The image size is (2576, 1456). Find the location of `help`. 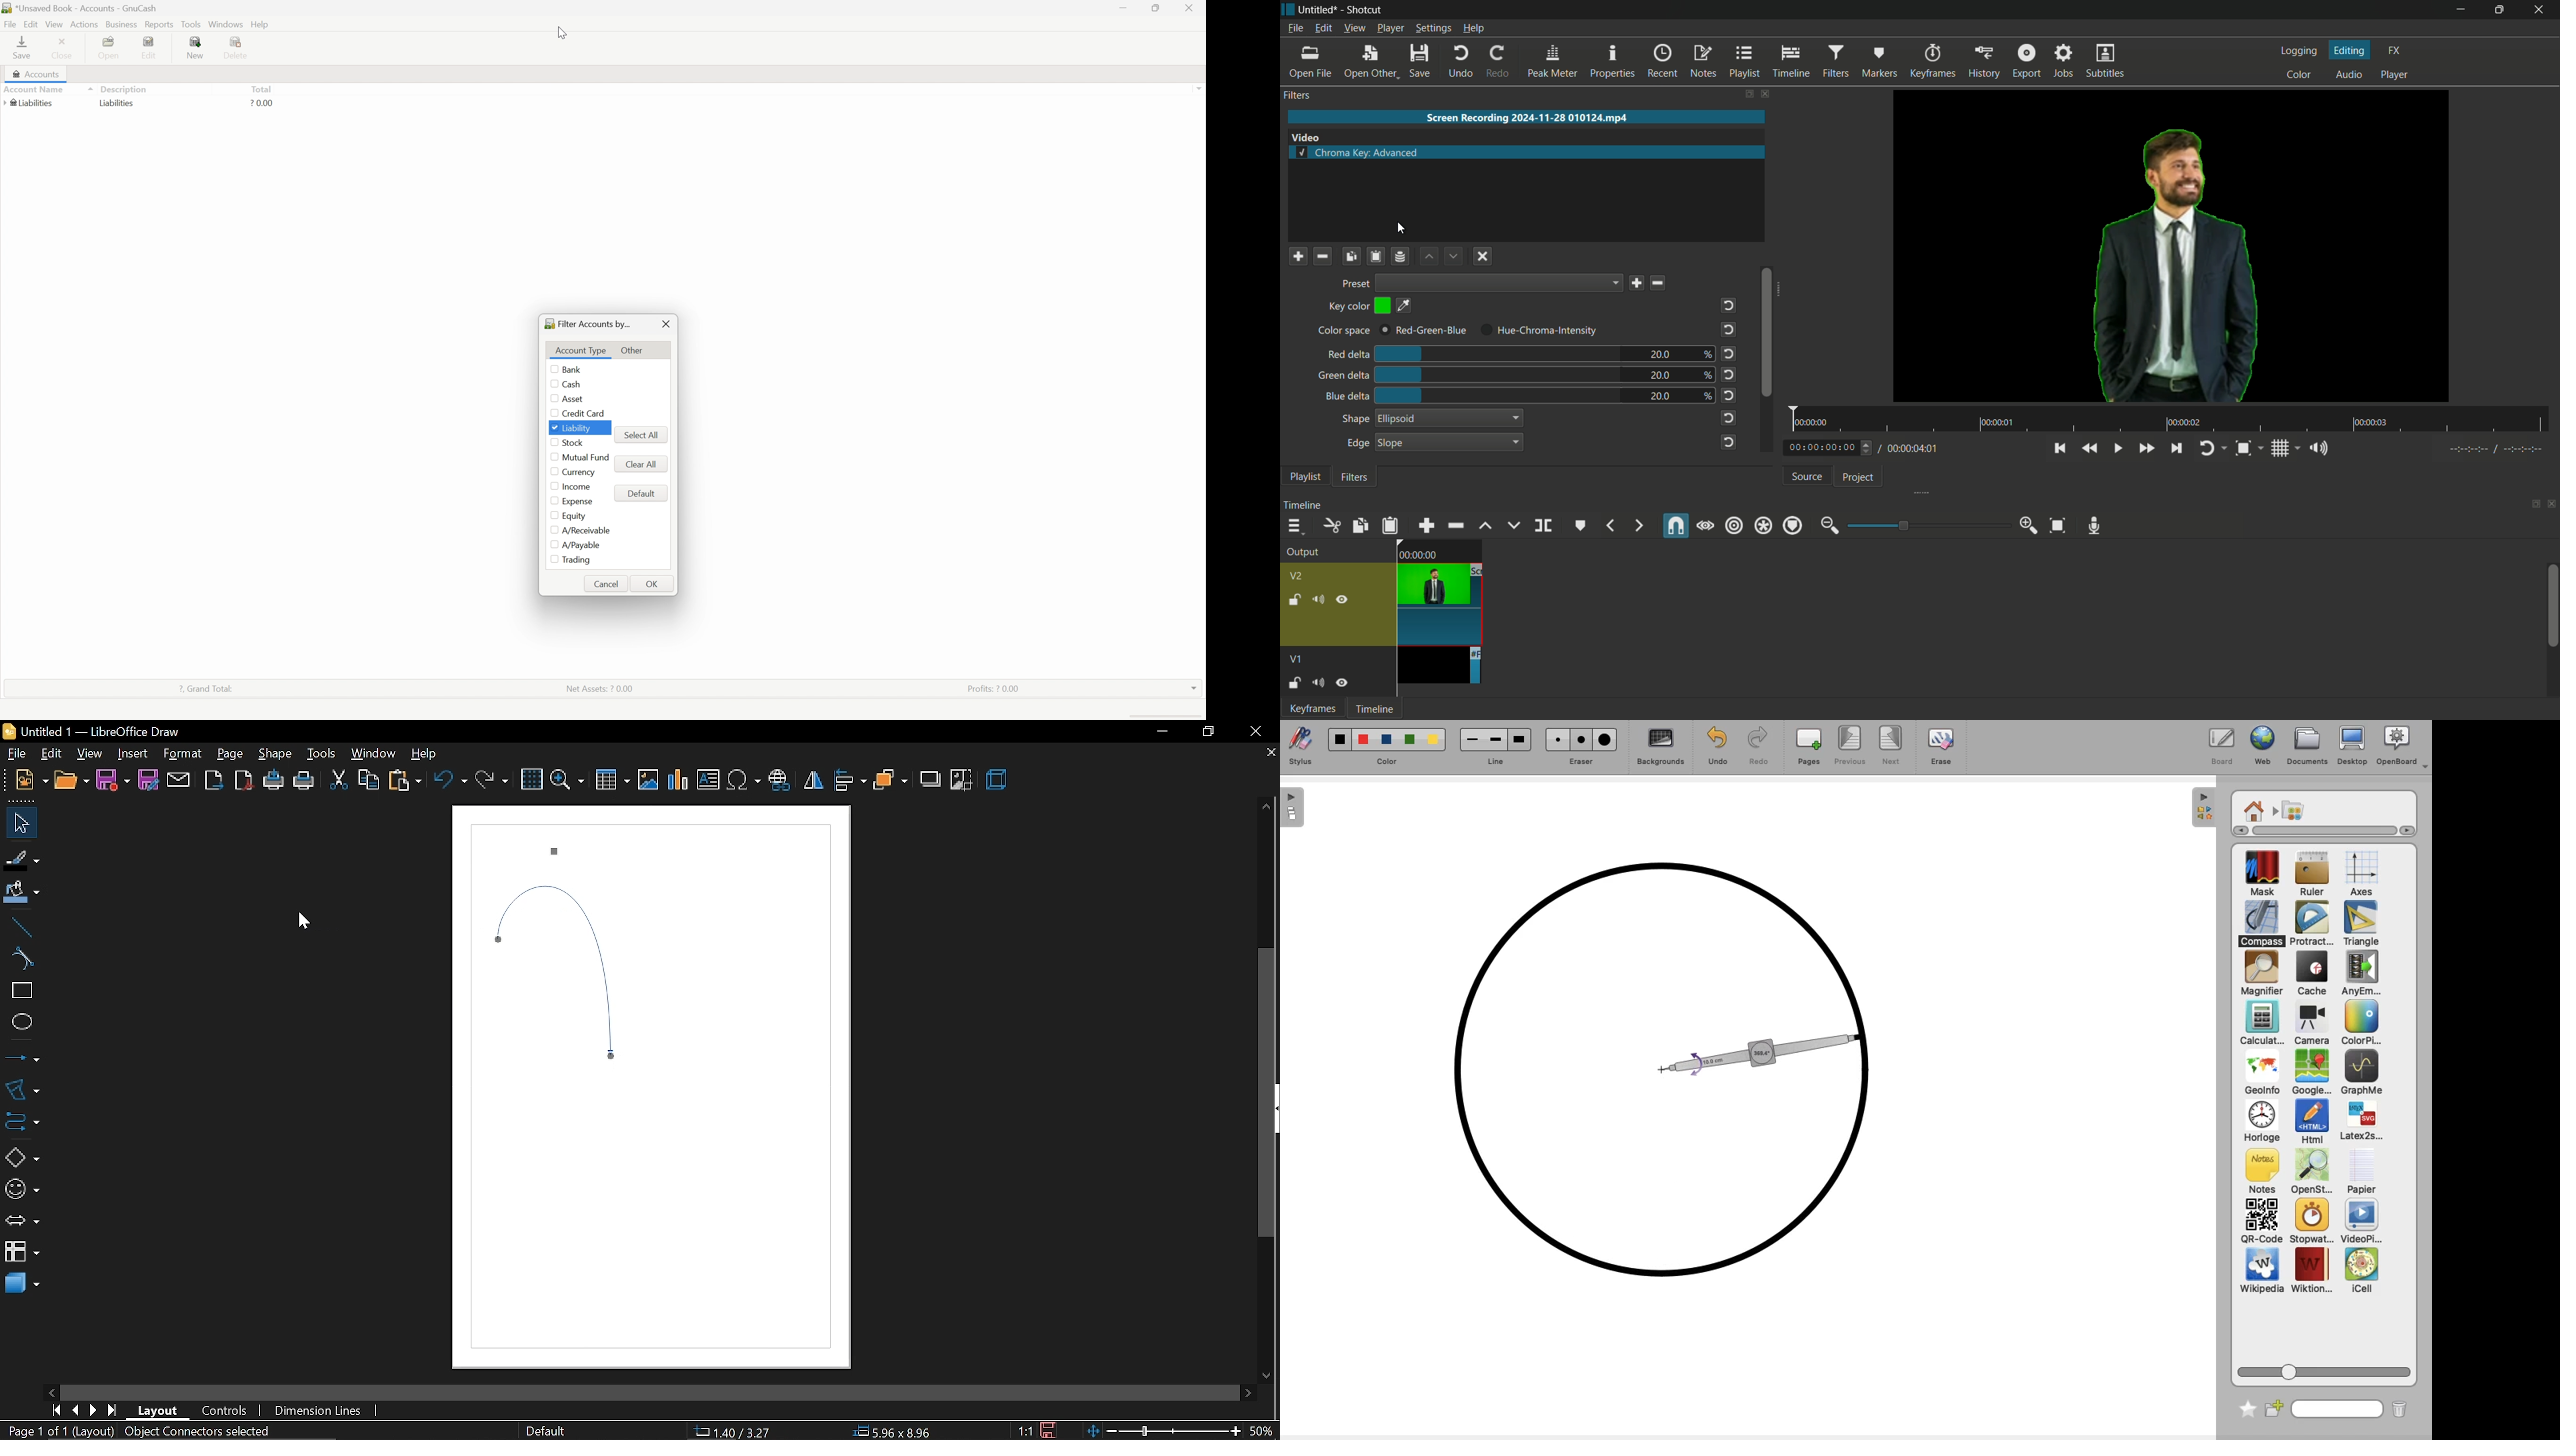

help is located at coordinates (424, 753).